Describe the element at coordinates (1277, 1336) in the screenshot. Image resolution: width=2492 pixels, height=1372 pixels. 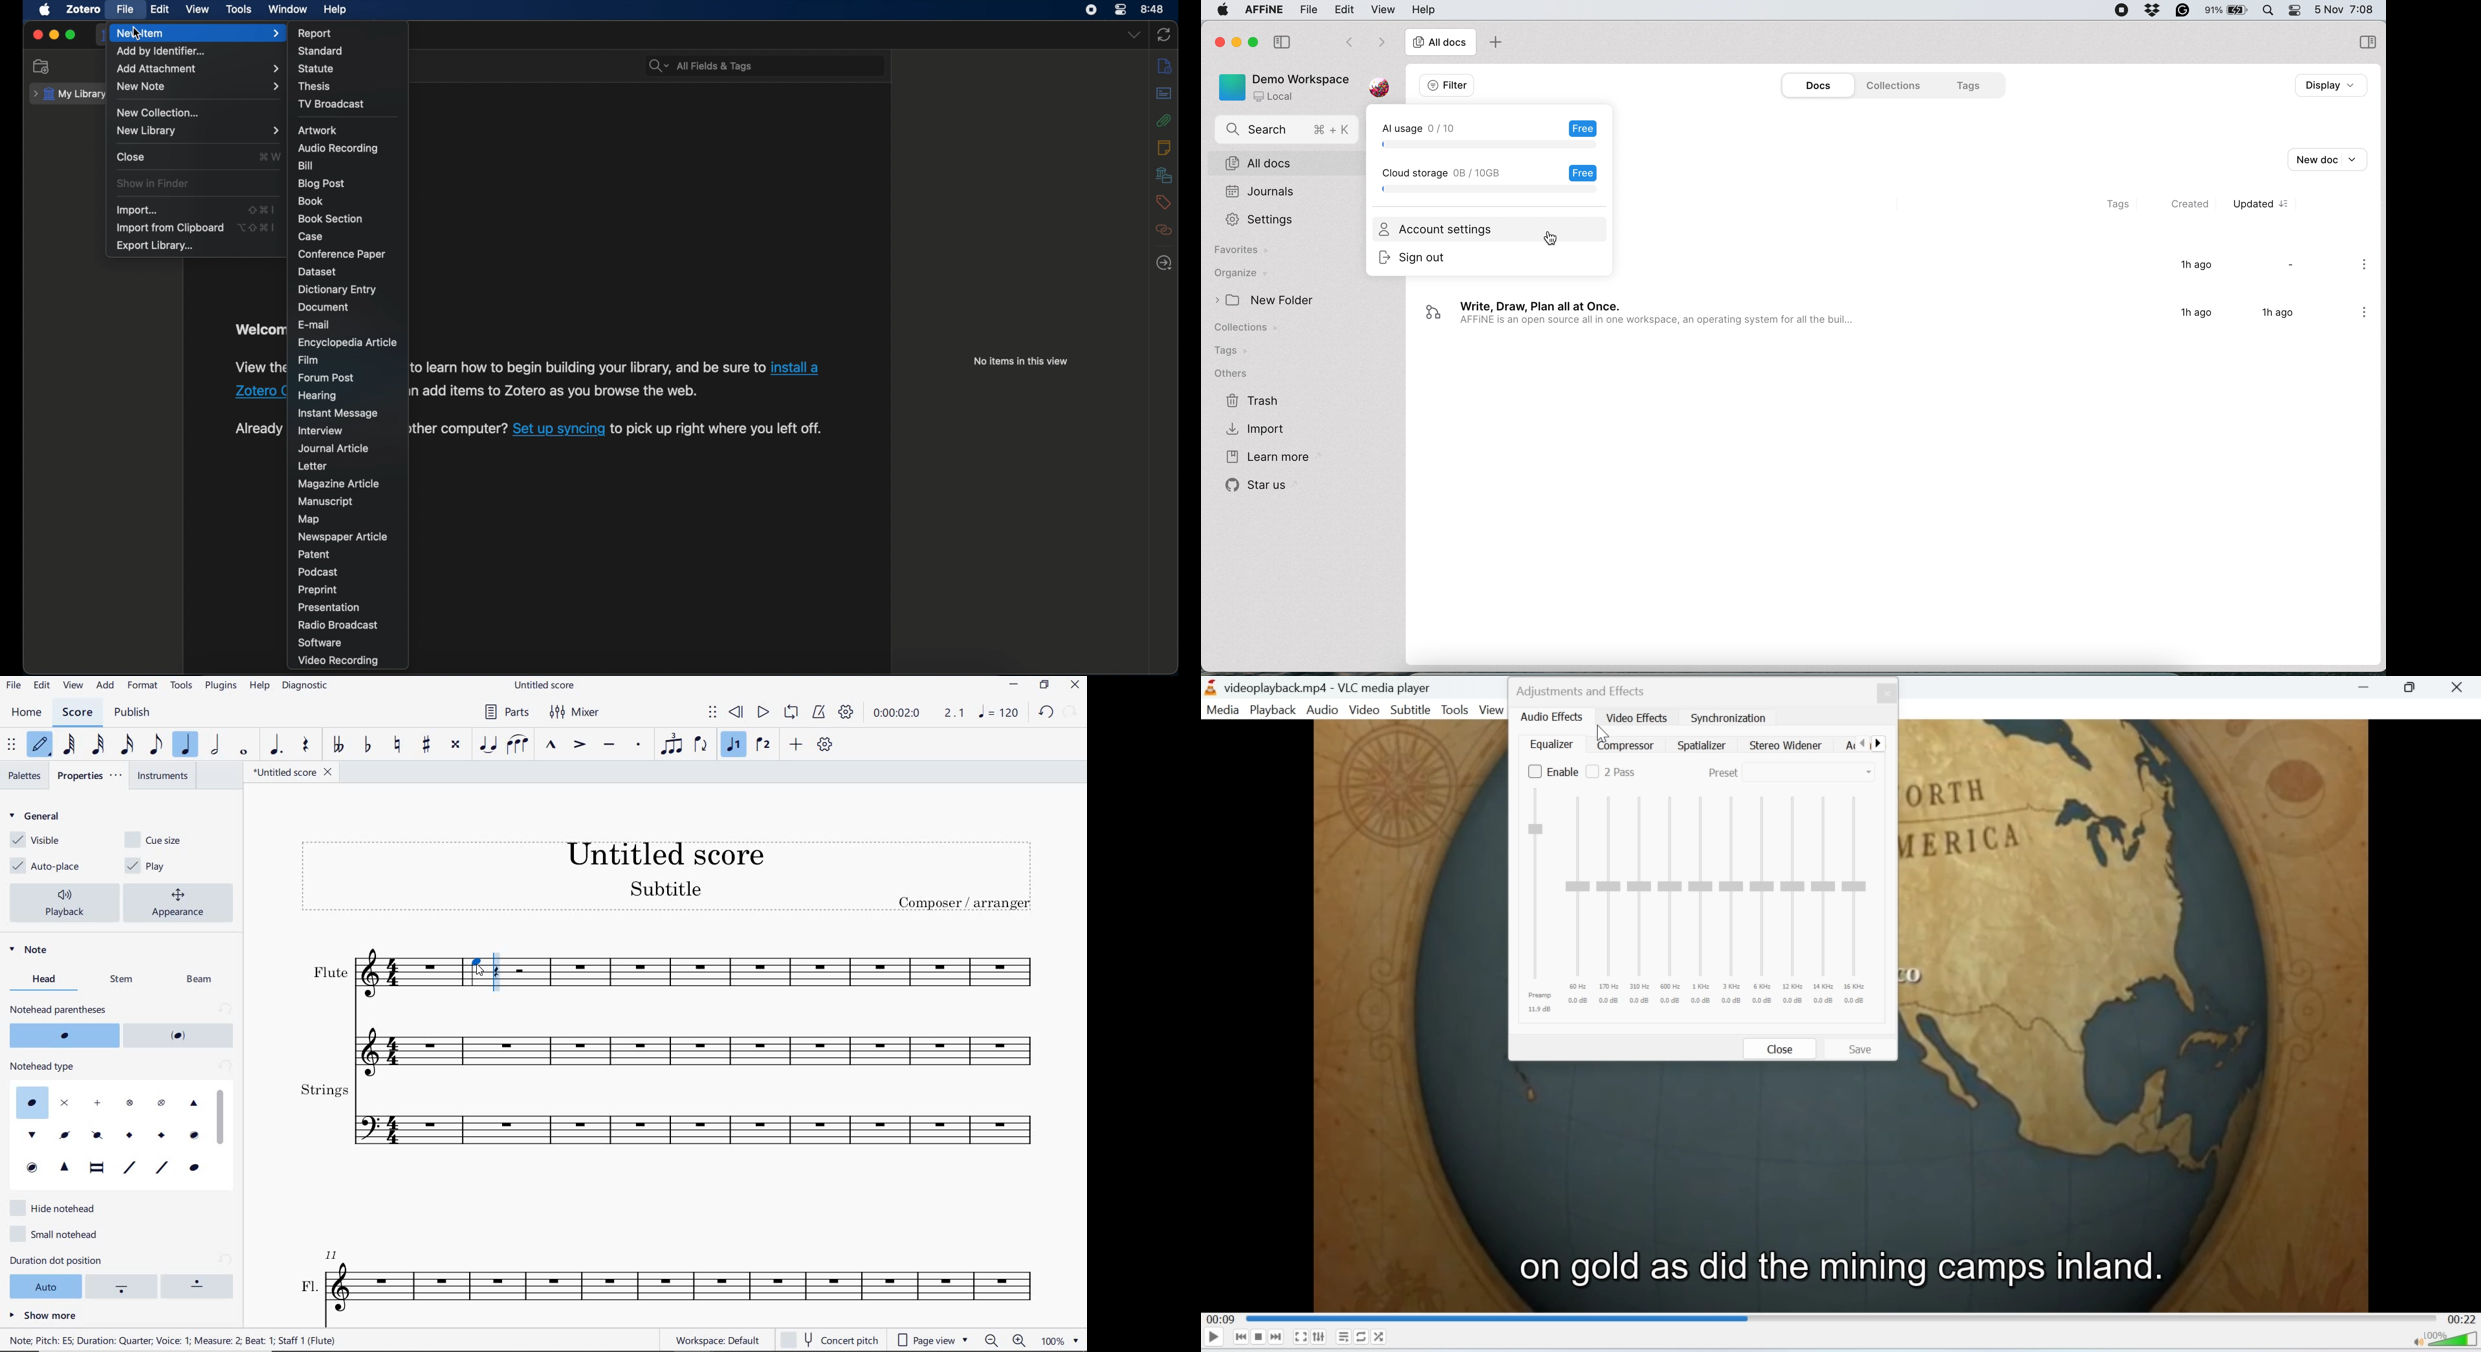
I see `Seek forward` at that location.